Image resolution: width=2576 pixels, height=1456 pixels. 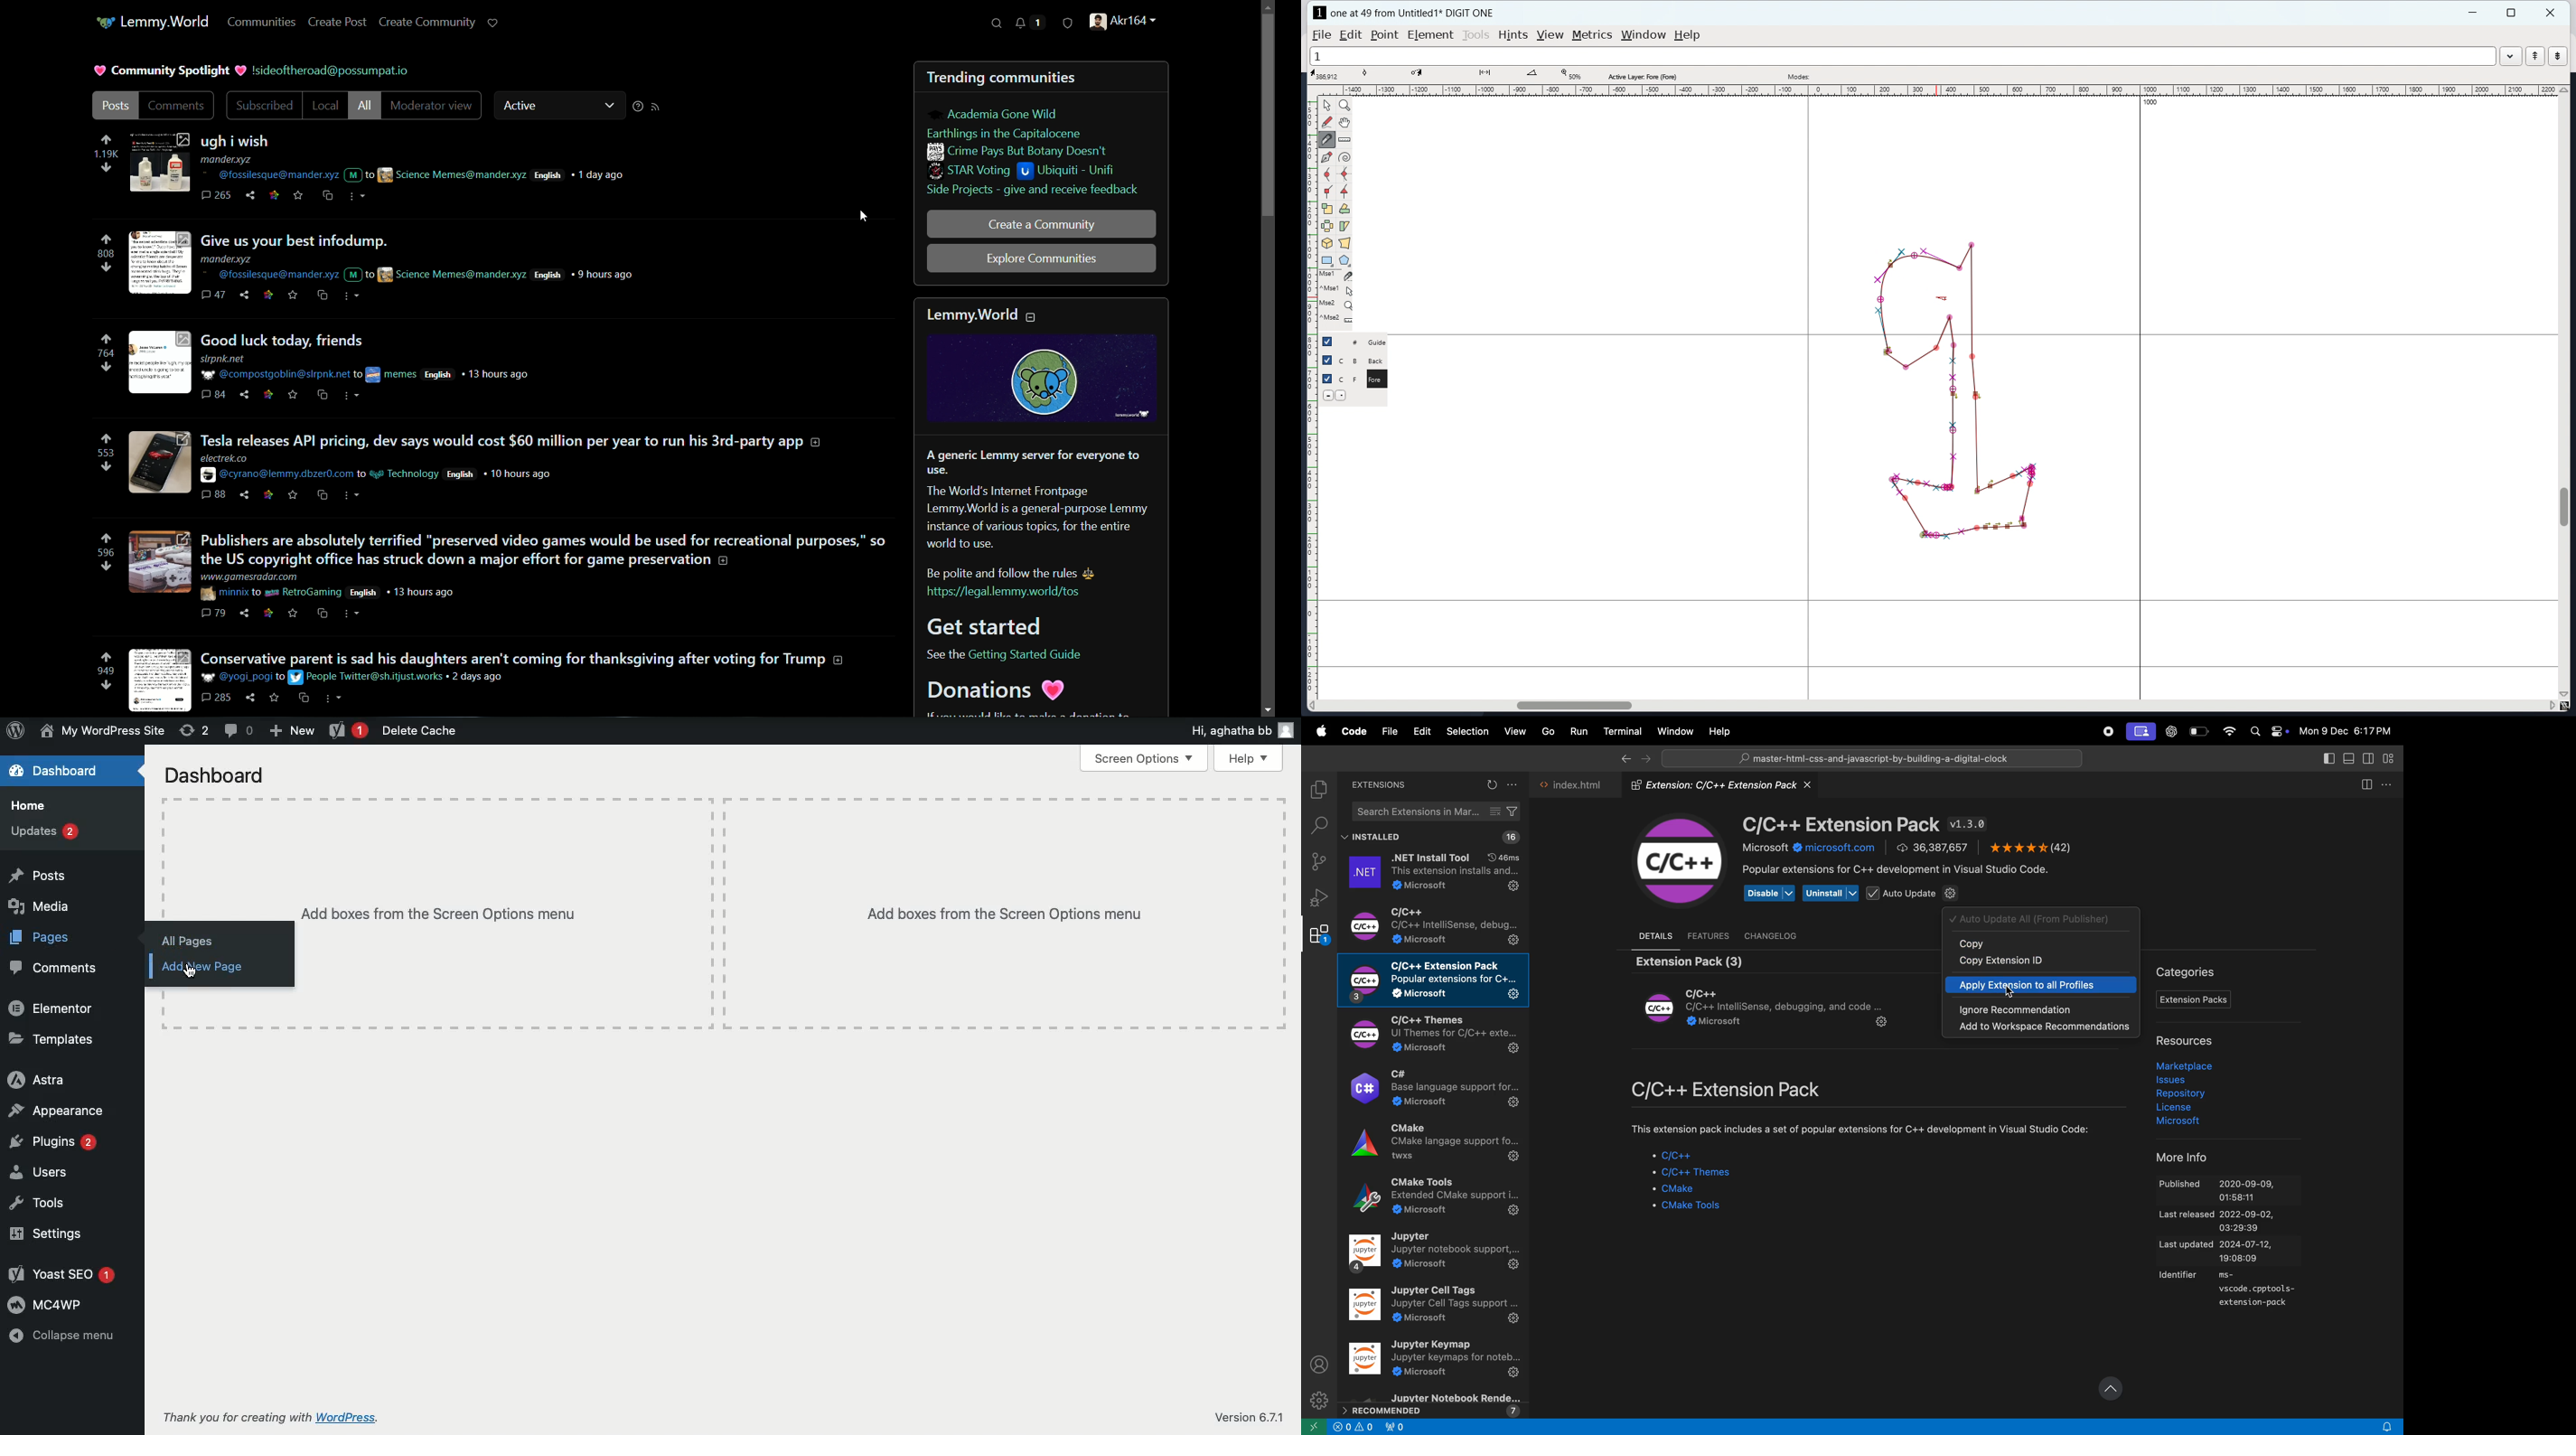 I want to click on resources, so click(x=2182, y=1041).